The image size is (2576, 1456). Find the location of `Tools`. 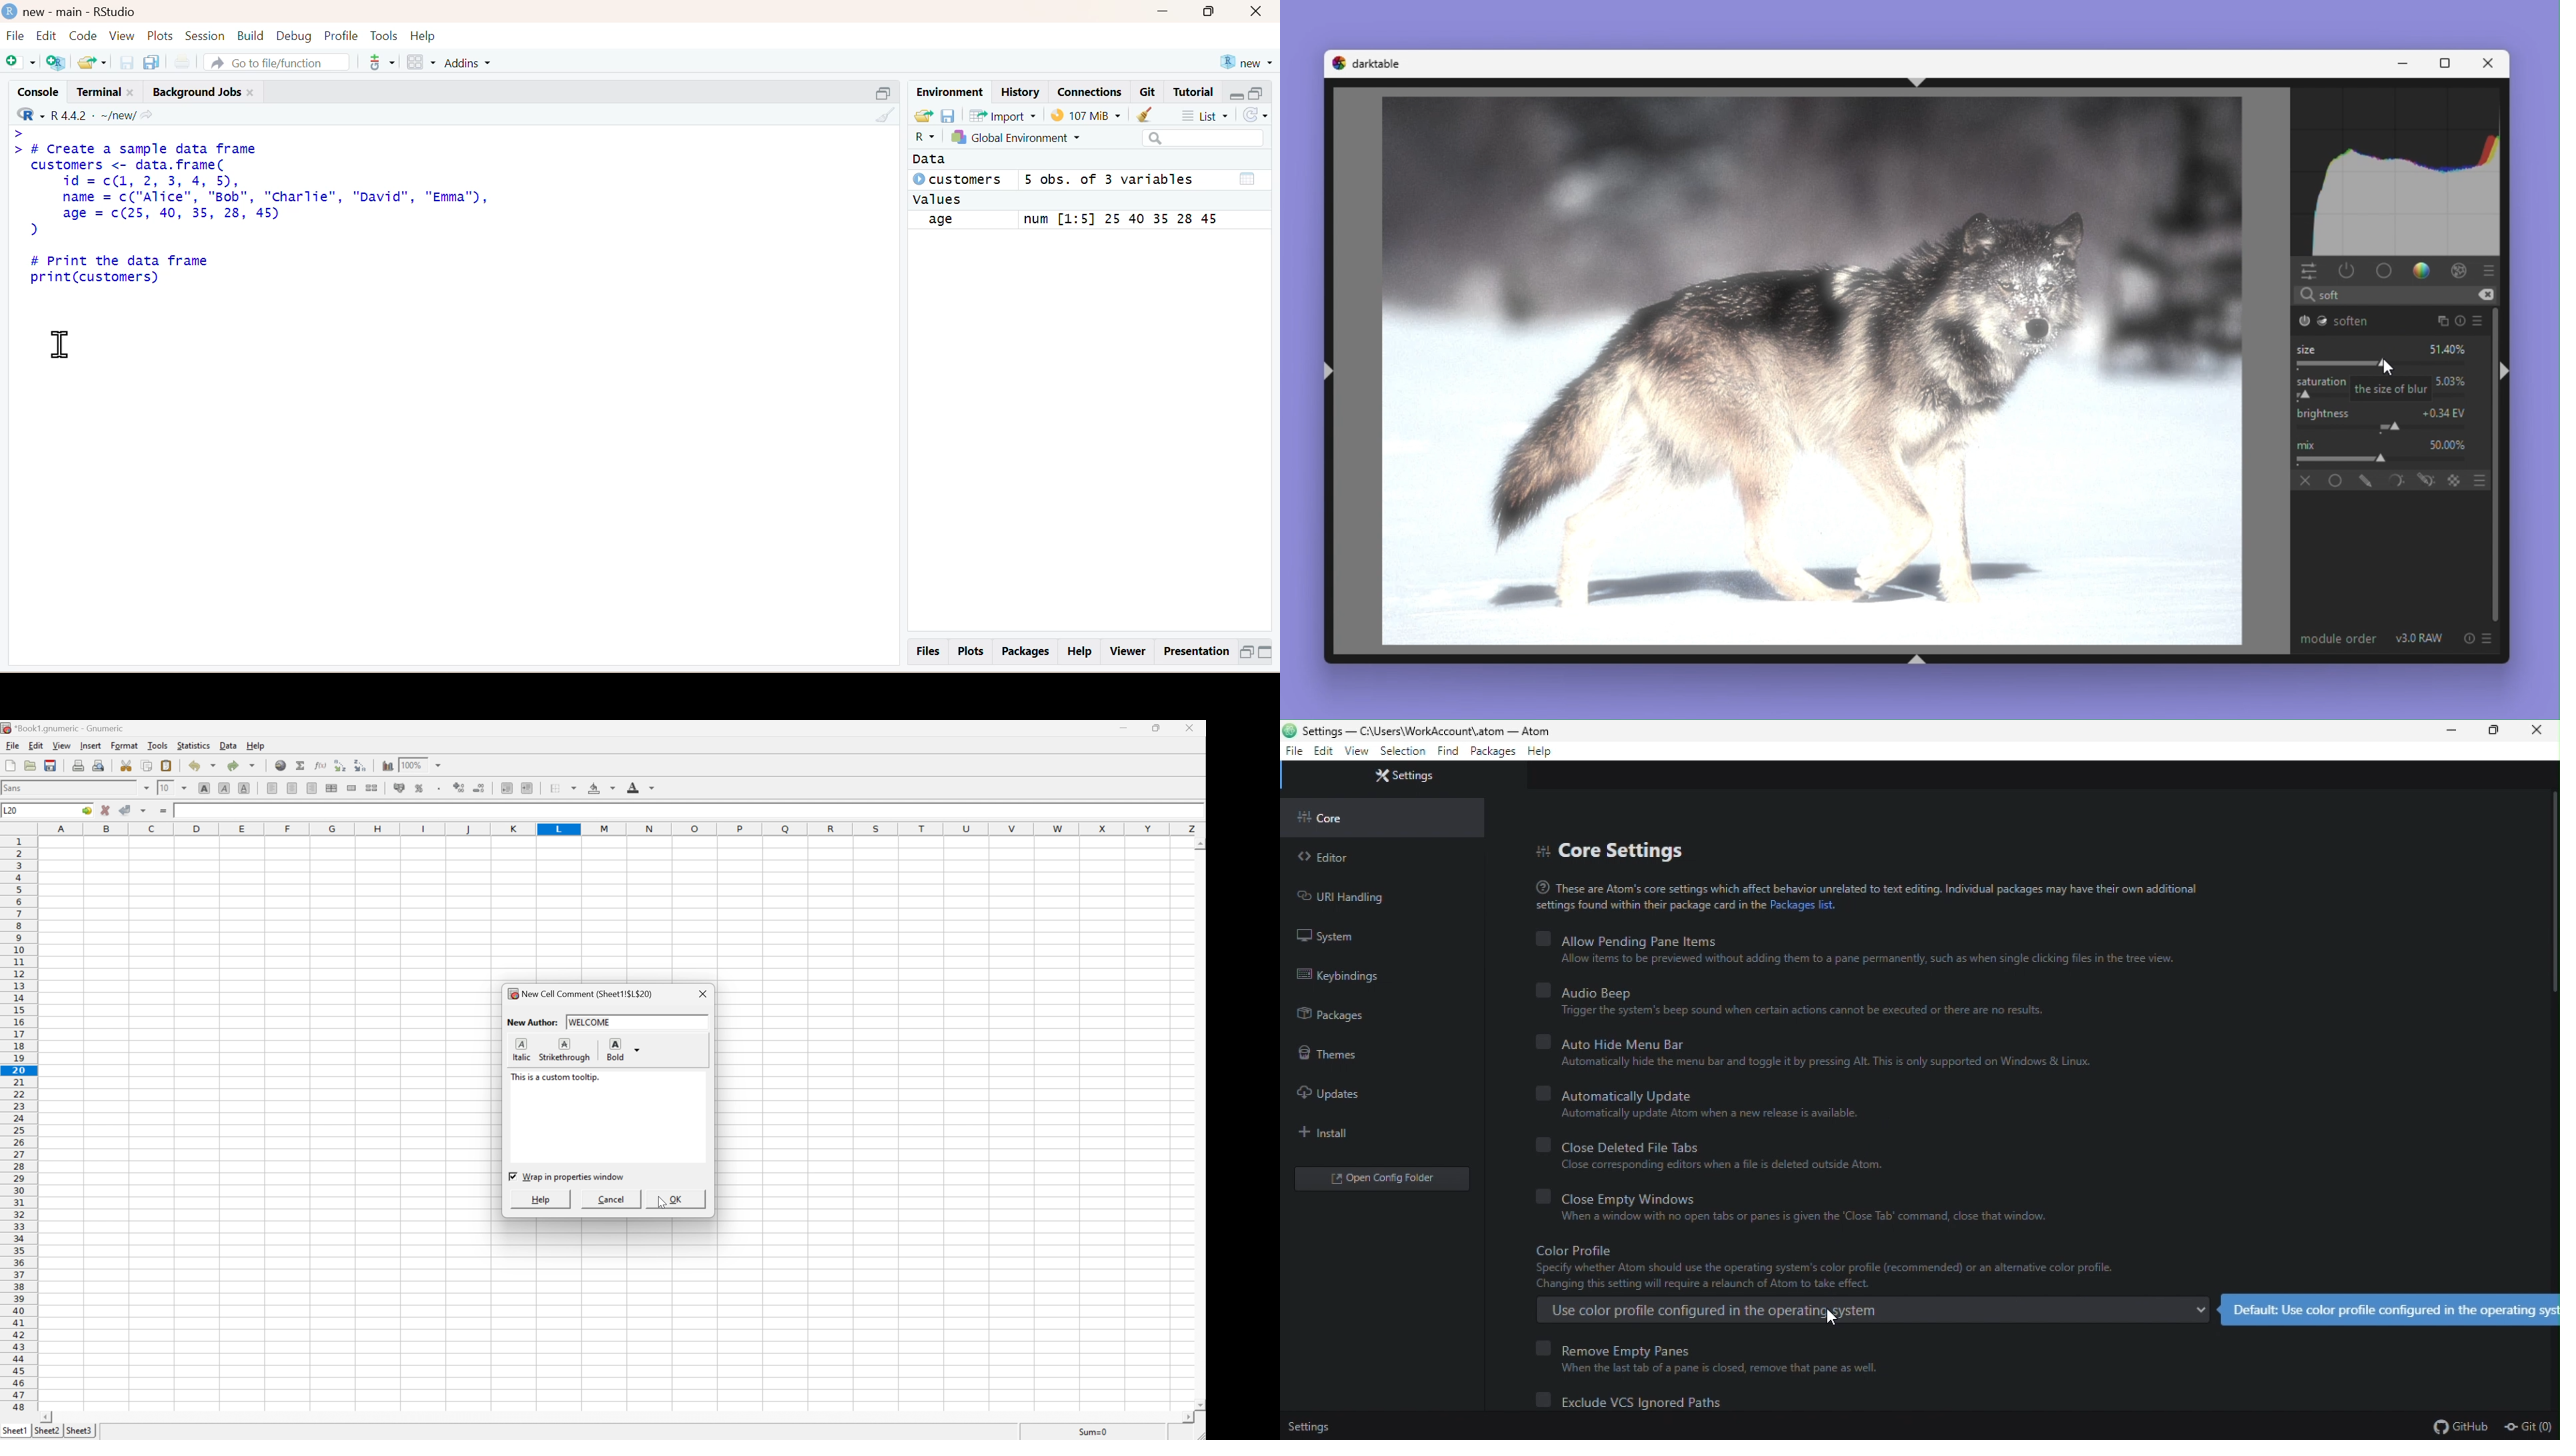

Tools is located at coordinates (385, 34).